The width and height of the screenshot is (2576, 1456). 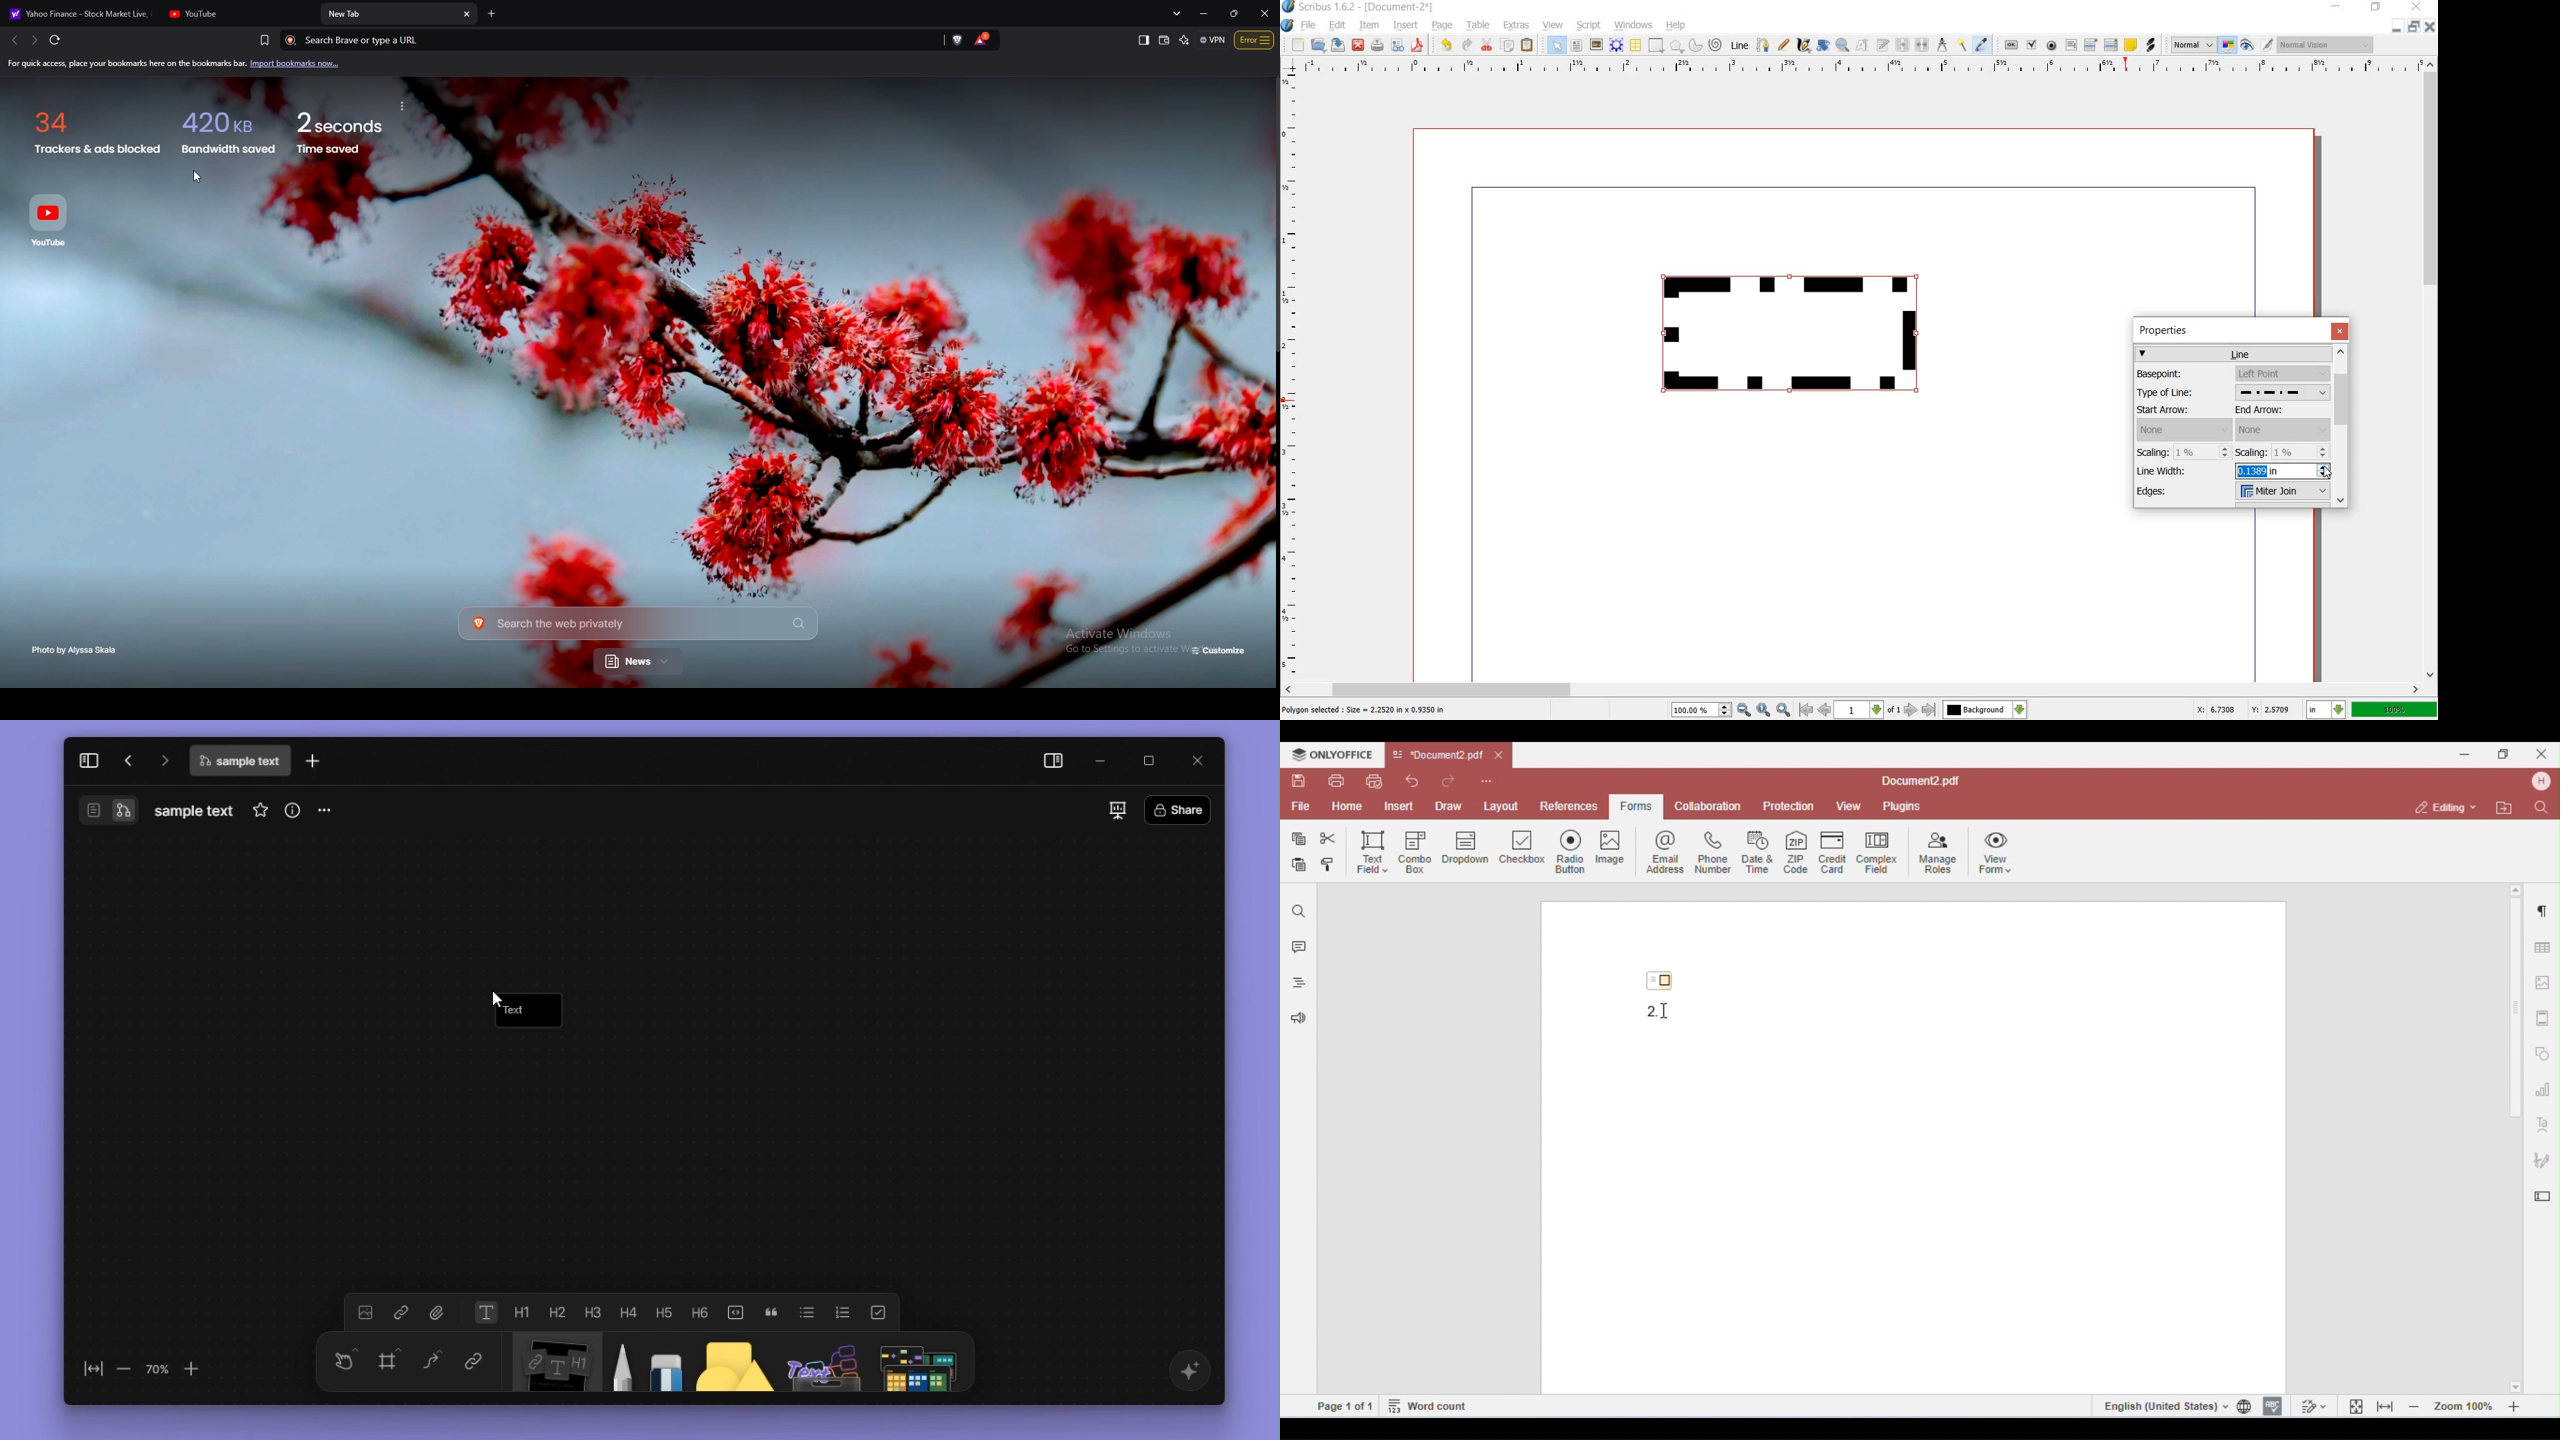 What do you see at coordinates (2179, 374) in the screenshot?
I see `Basepoint:` at bounding box center [2179, 374].